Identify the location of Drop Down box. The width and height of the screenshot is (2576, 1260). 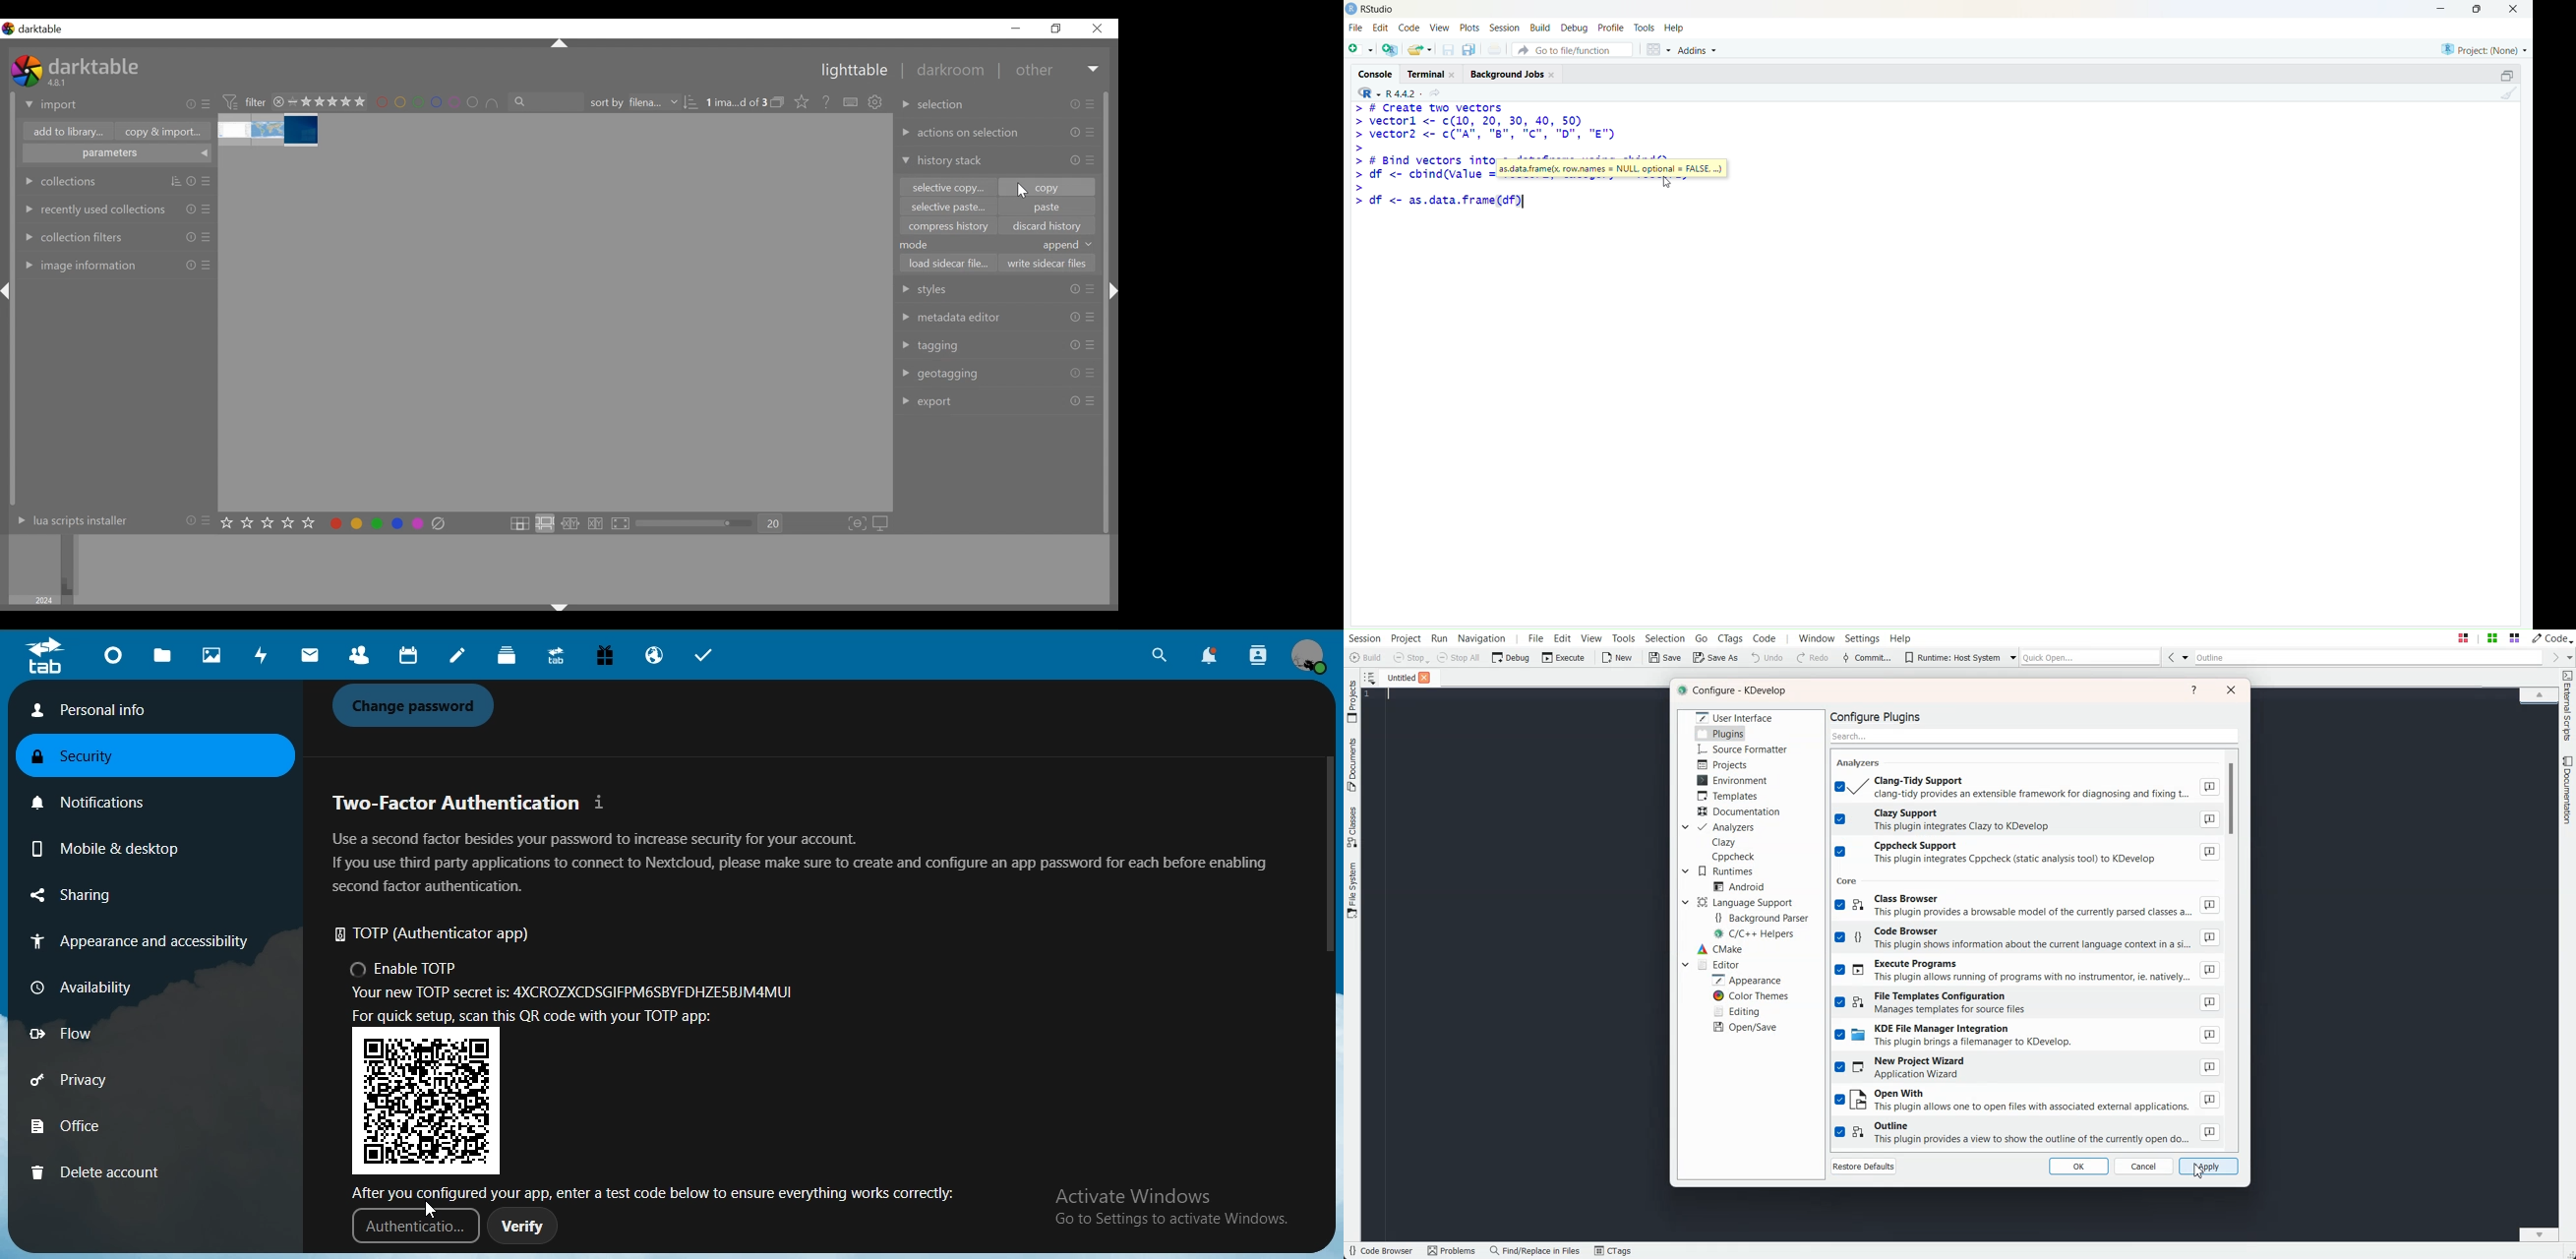
(2186, 657).